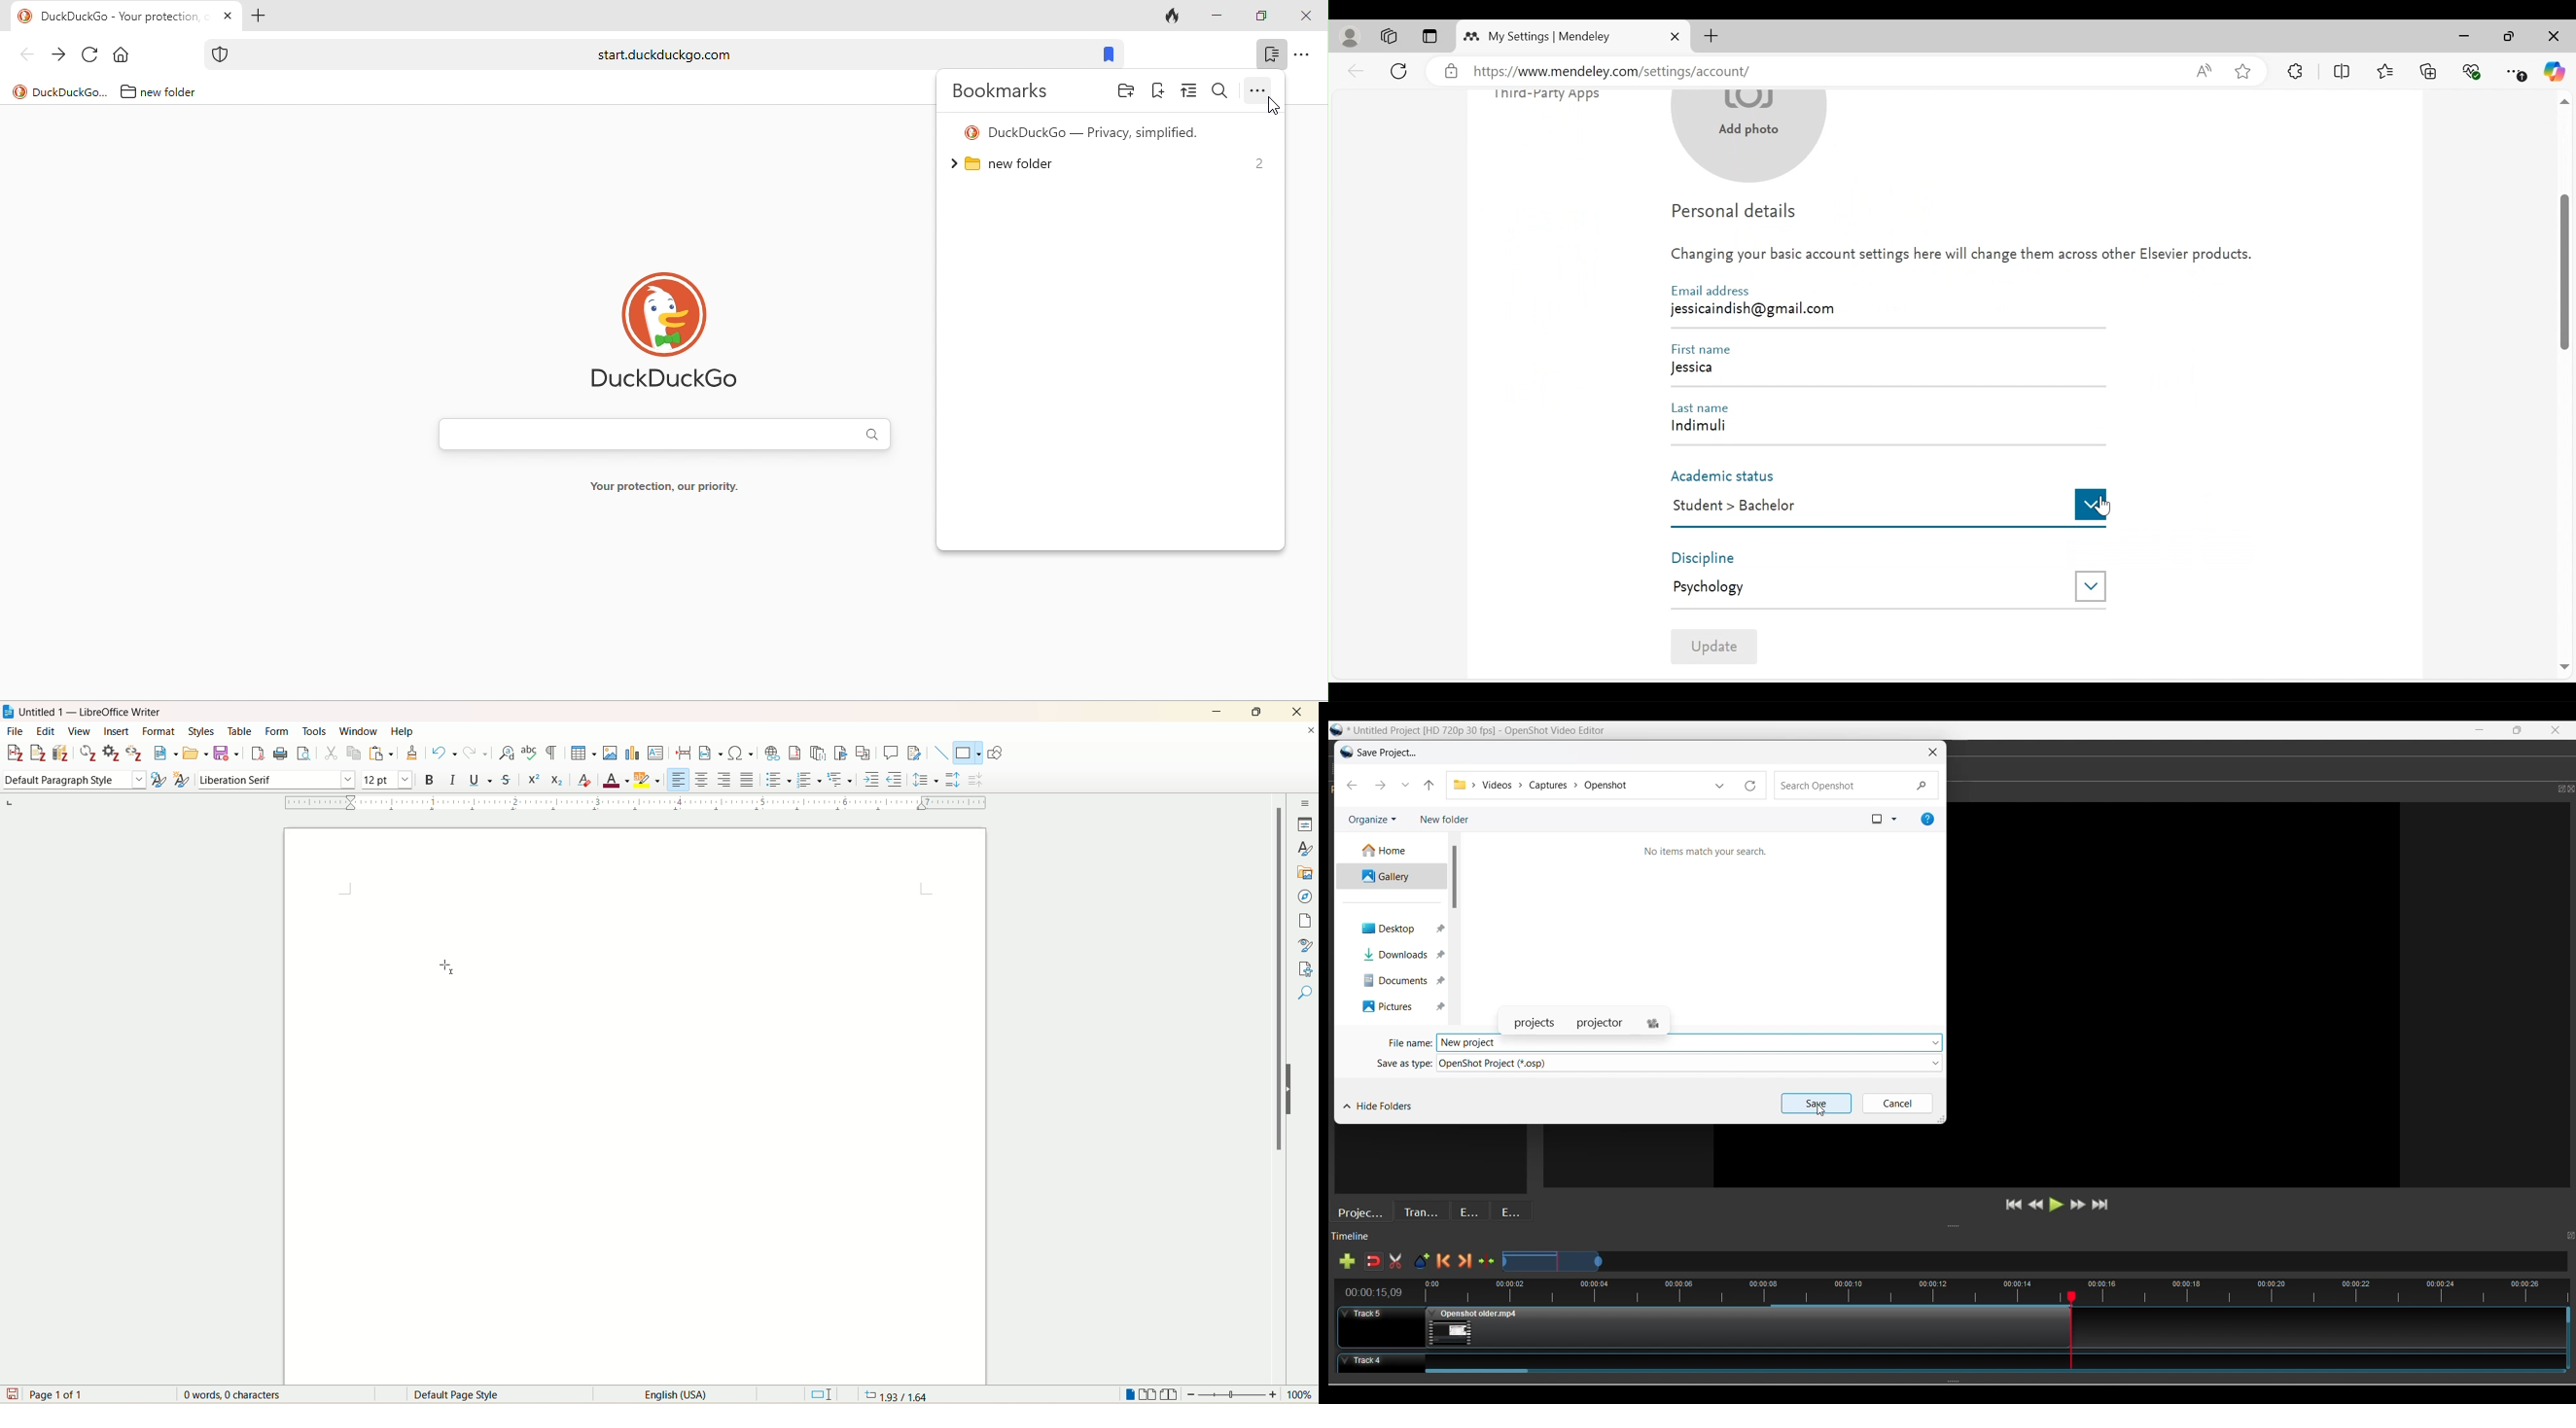  I want to click on insert page break, so click(684, 751).